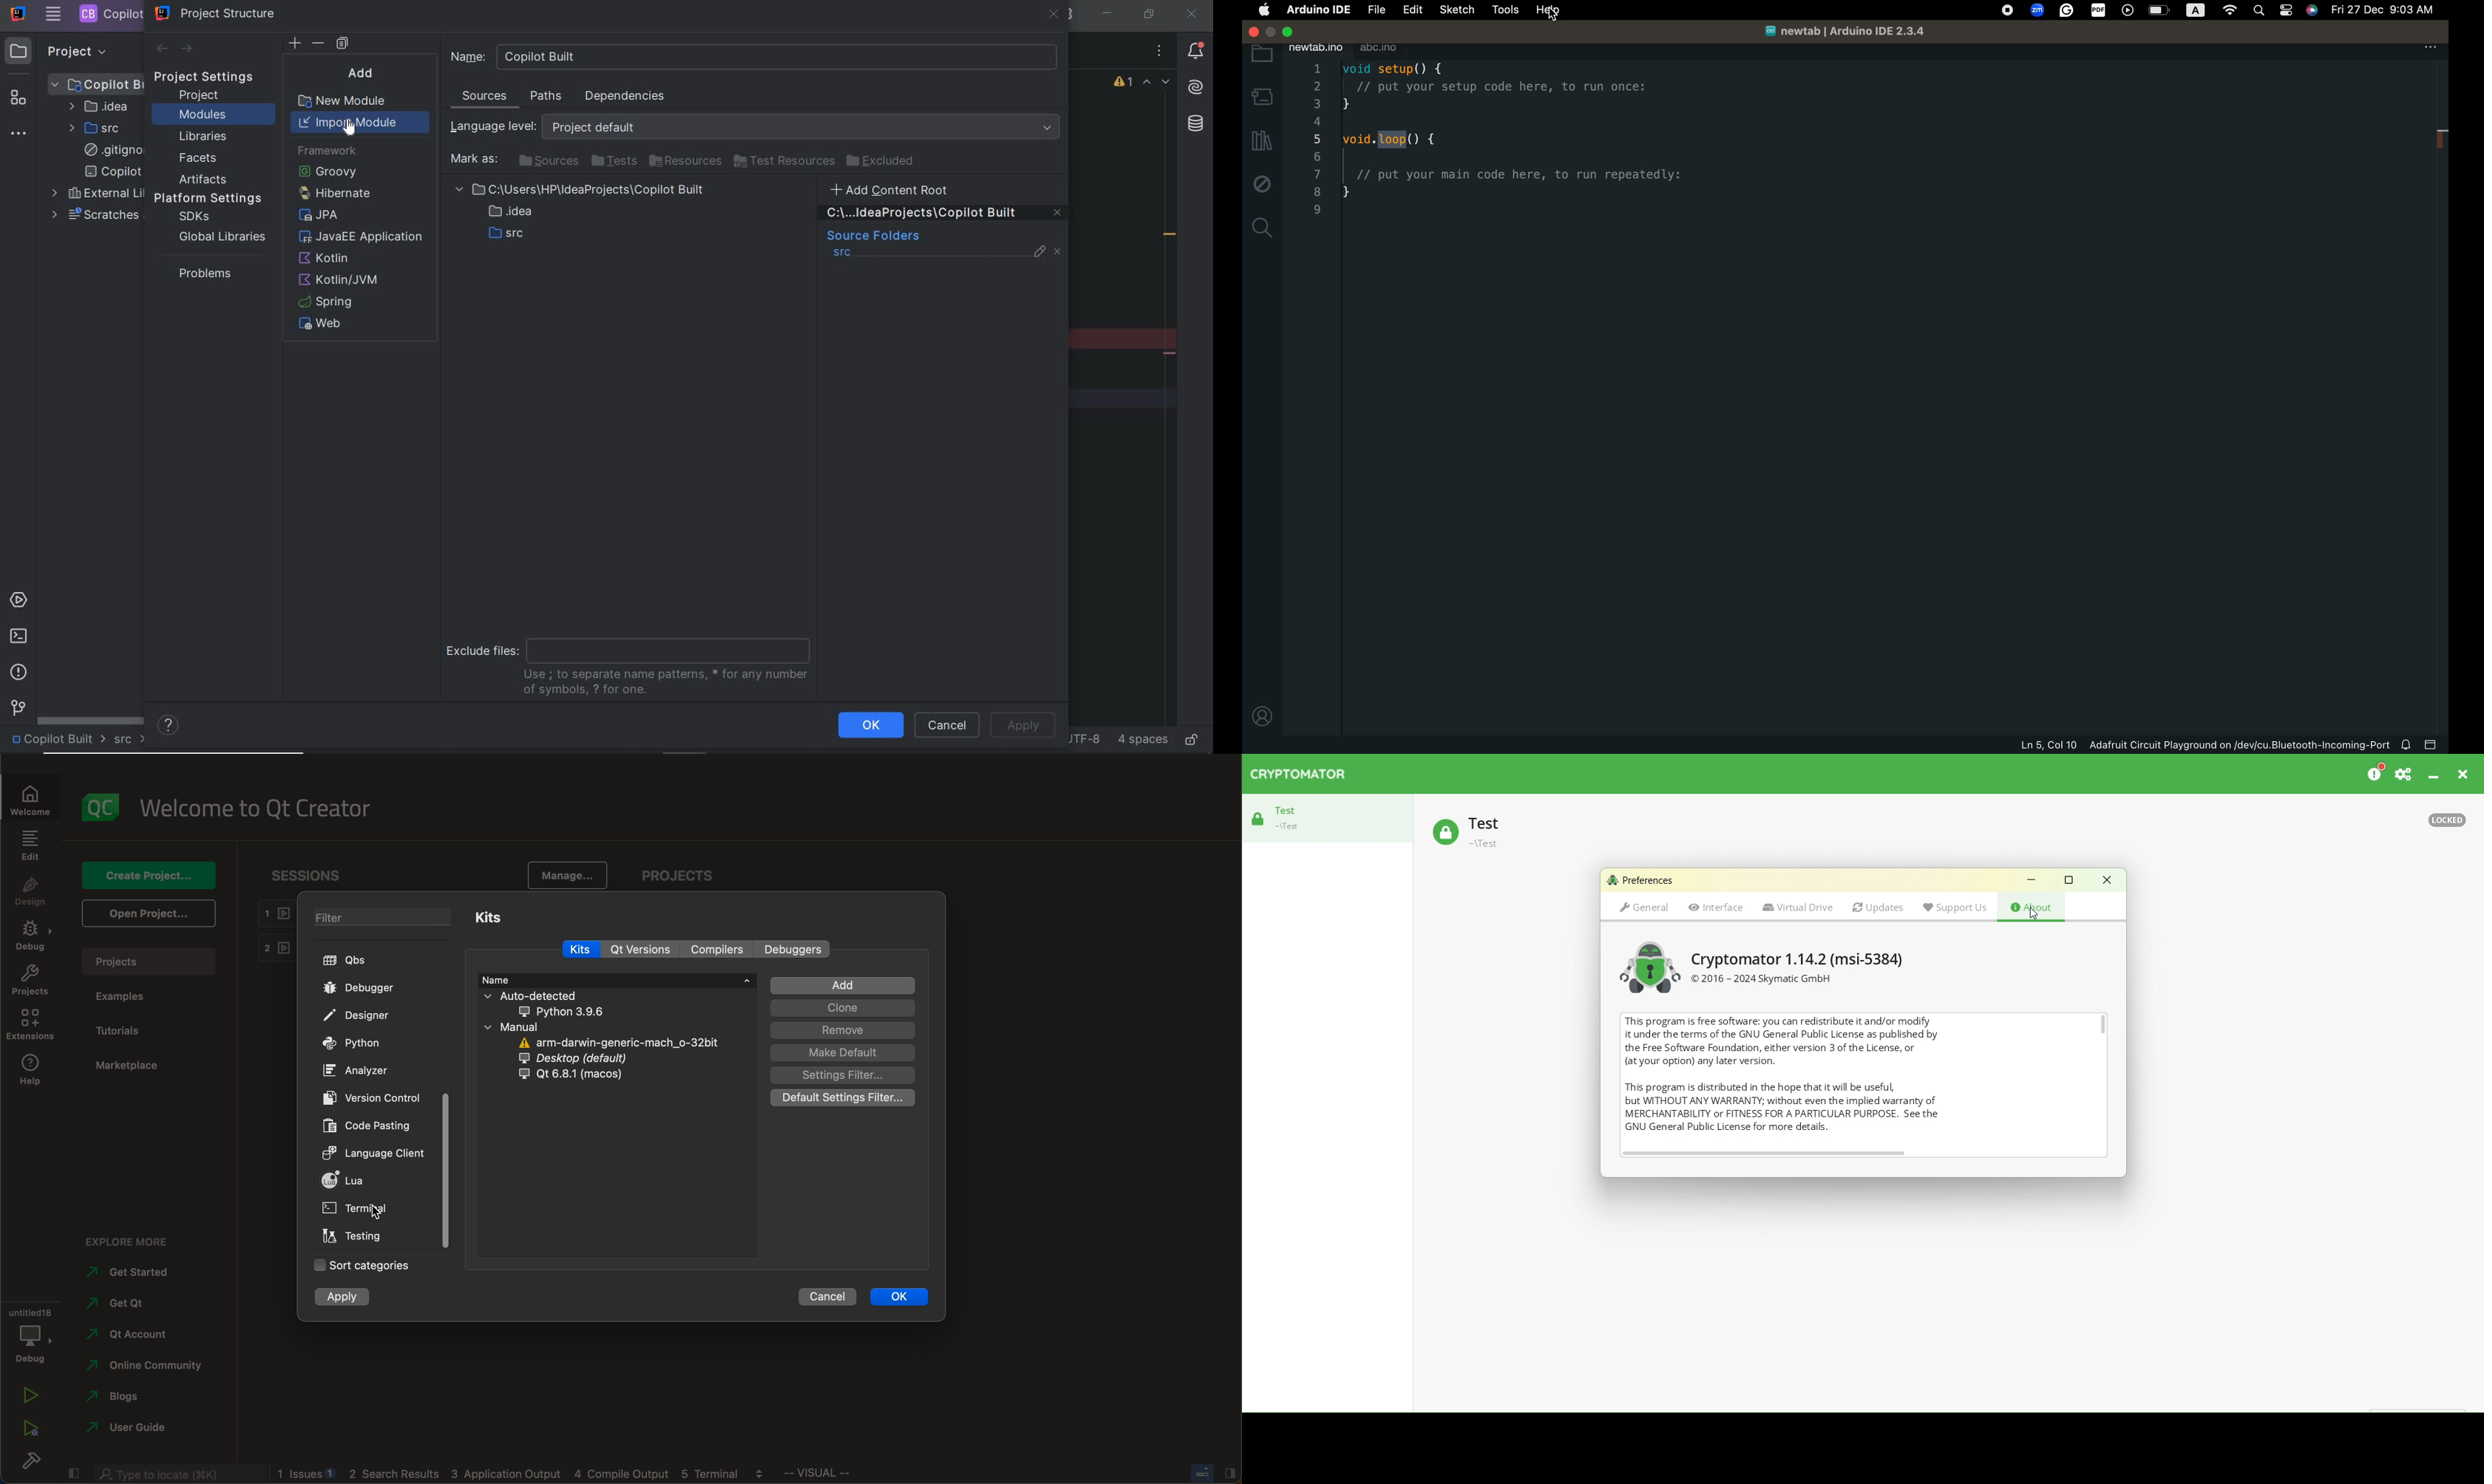 The image size is (2492, 1484). What do you see at coordinates (327, 171) in the screenshot?
I see `groovy` at bounding box center [327, 171].